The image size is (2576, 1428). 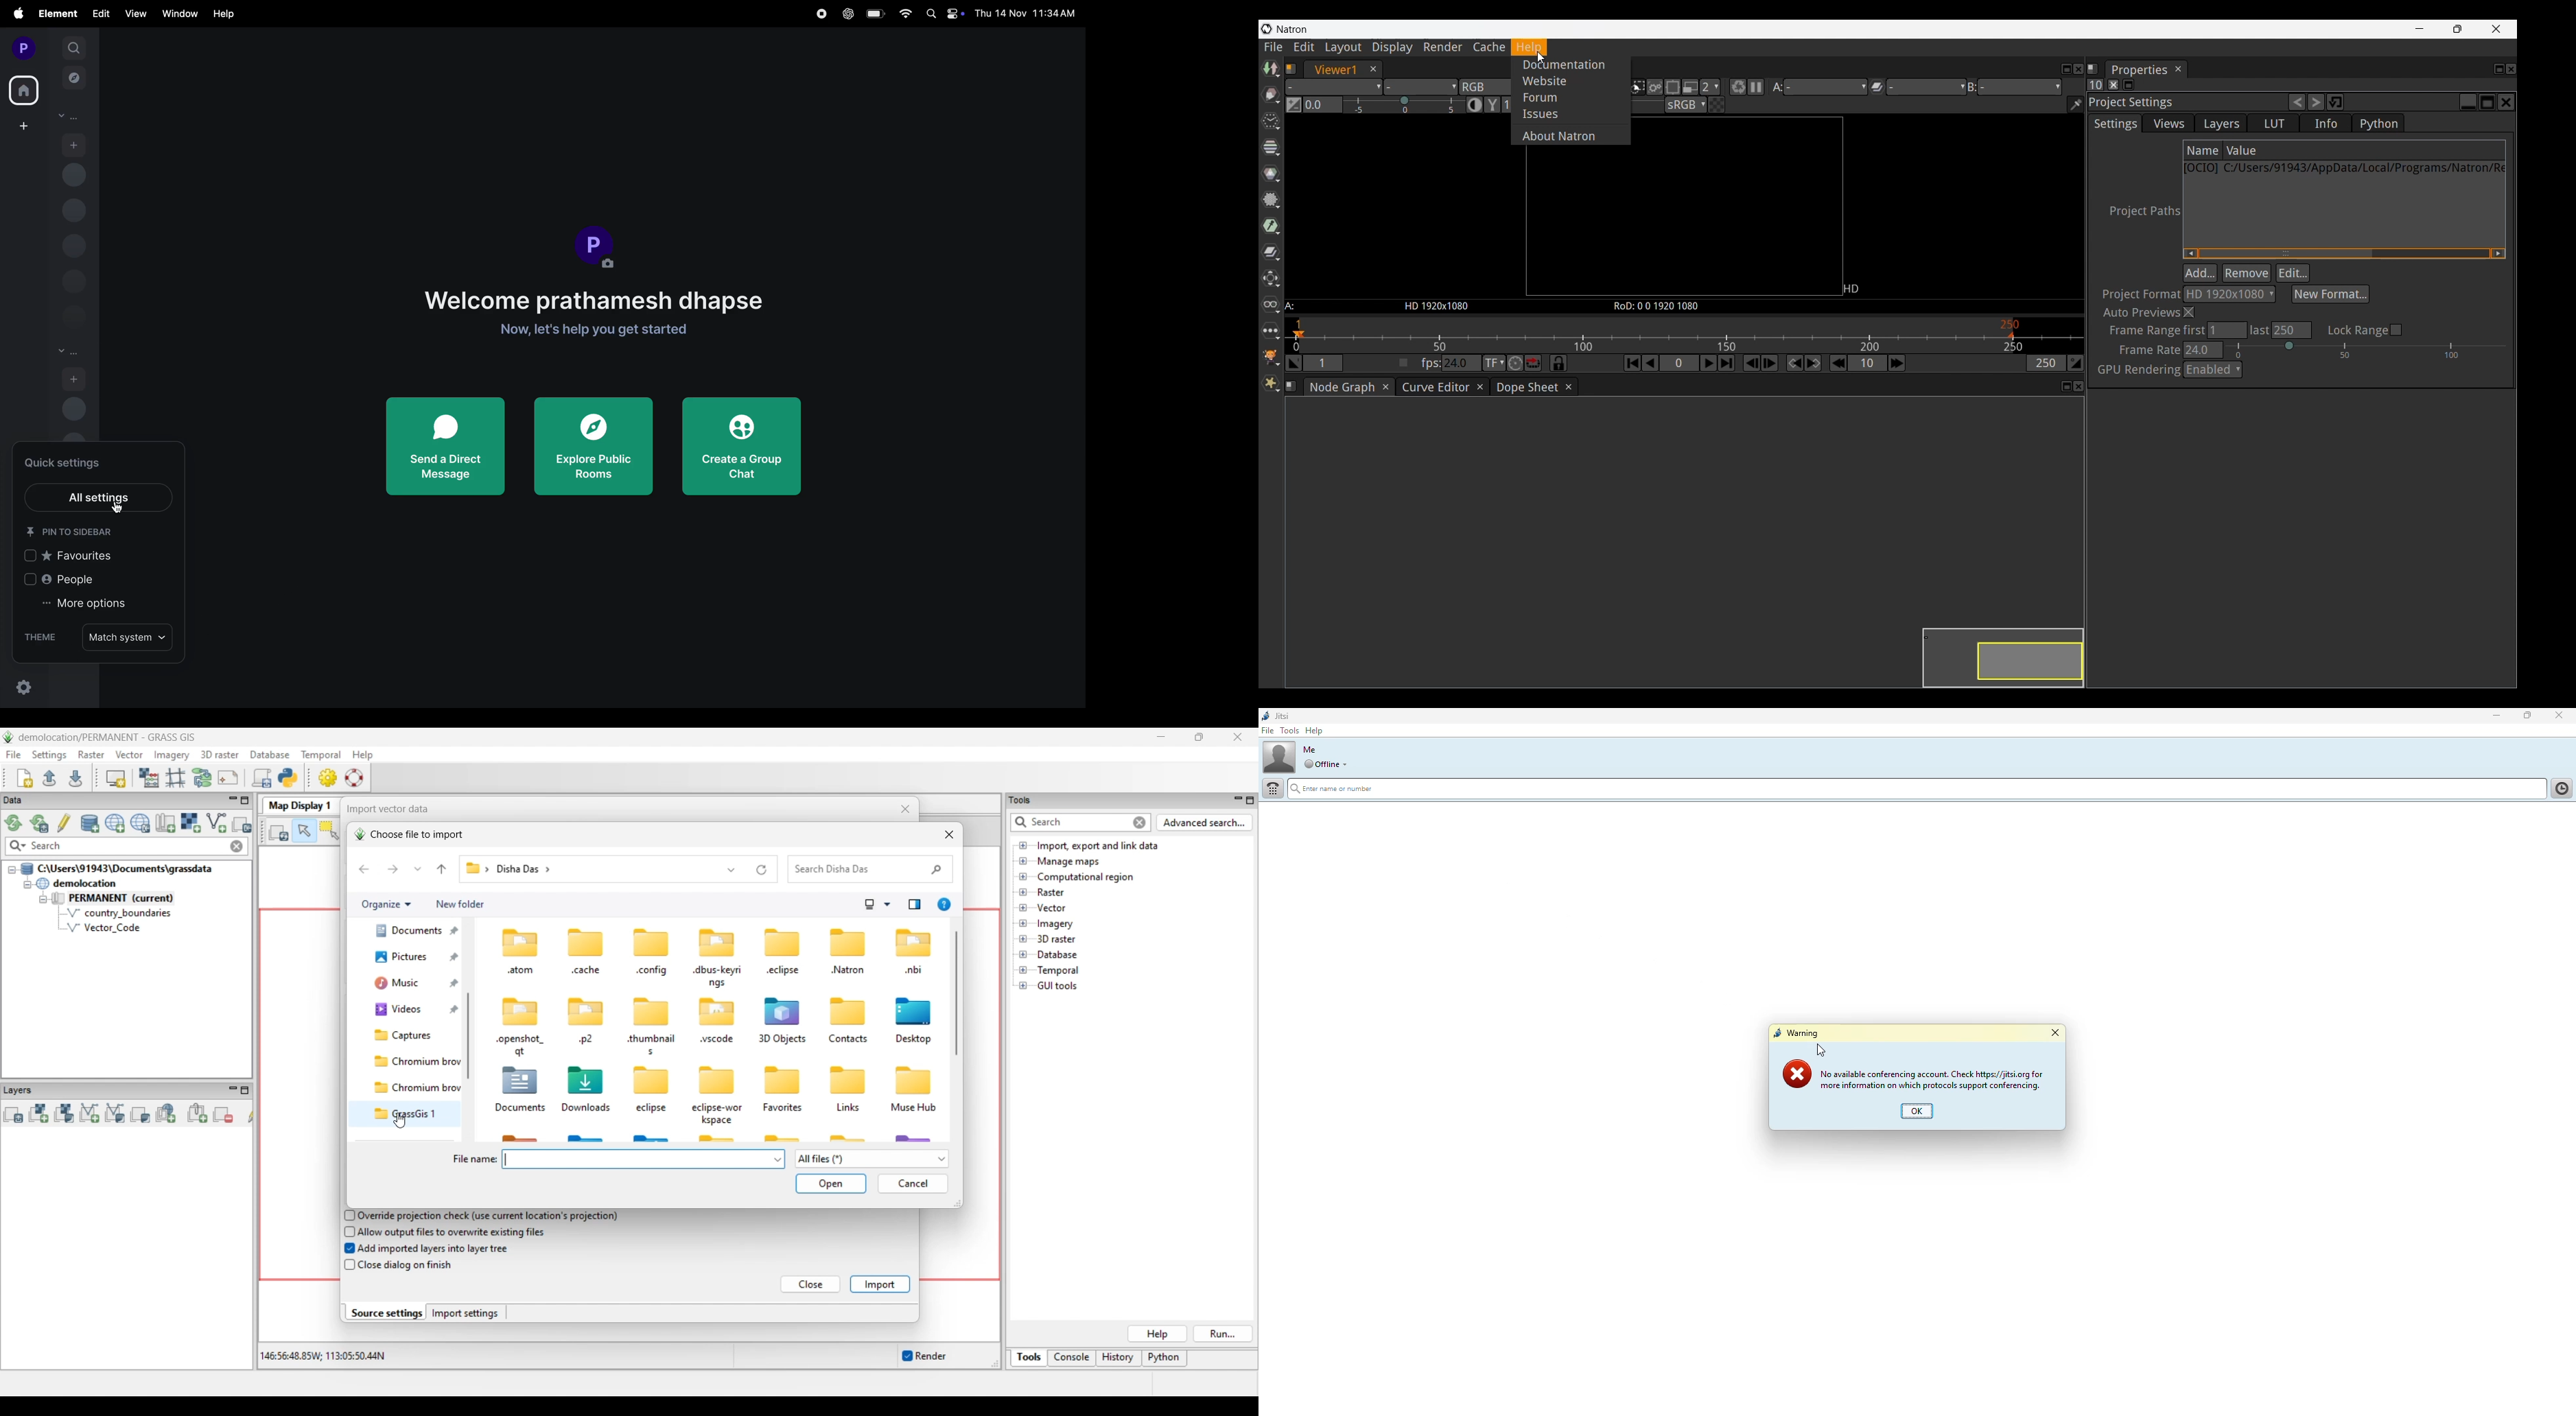 What do you see at coordinates (1277, 757) in the screenshot?
I see `profile` at bounding box center [1277, 757].